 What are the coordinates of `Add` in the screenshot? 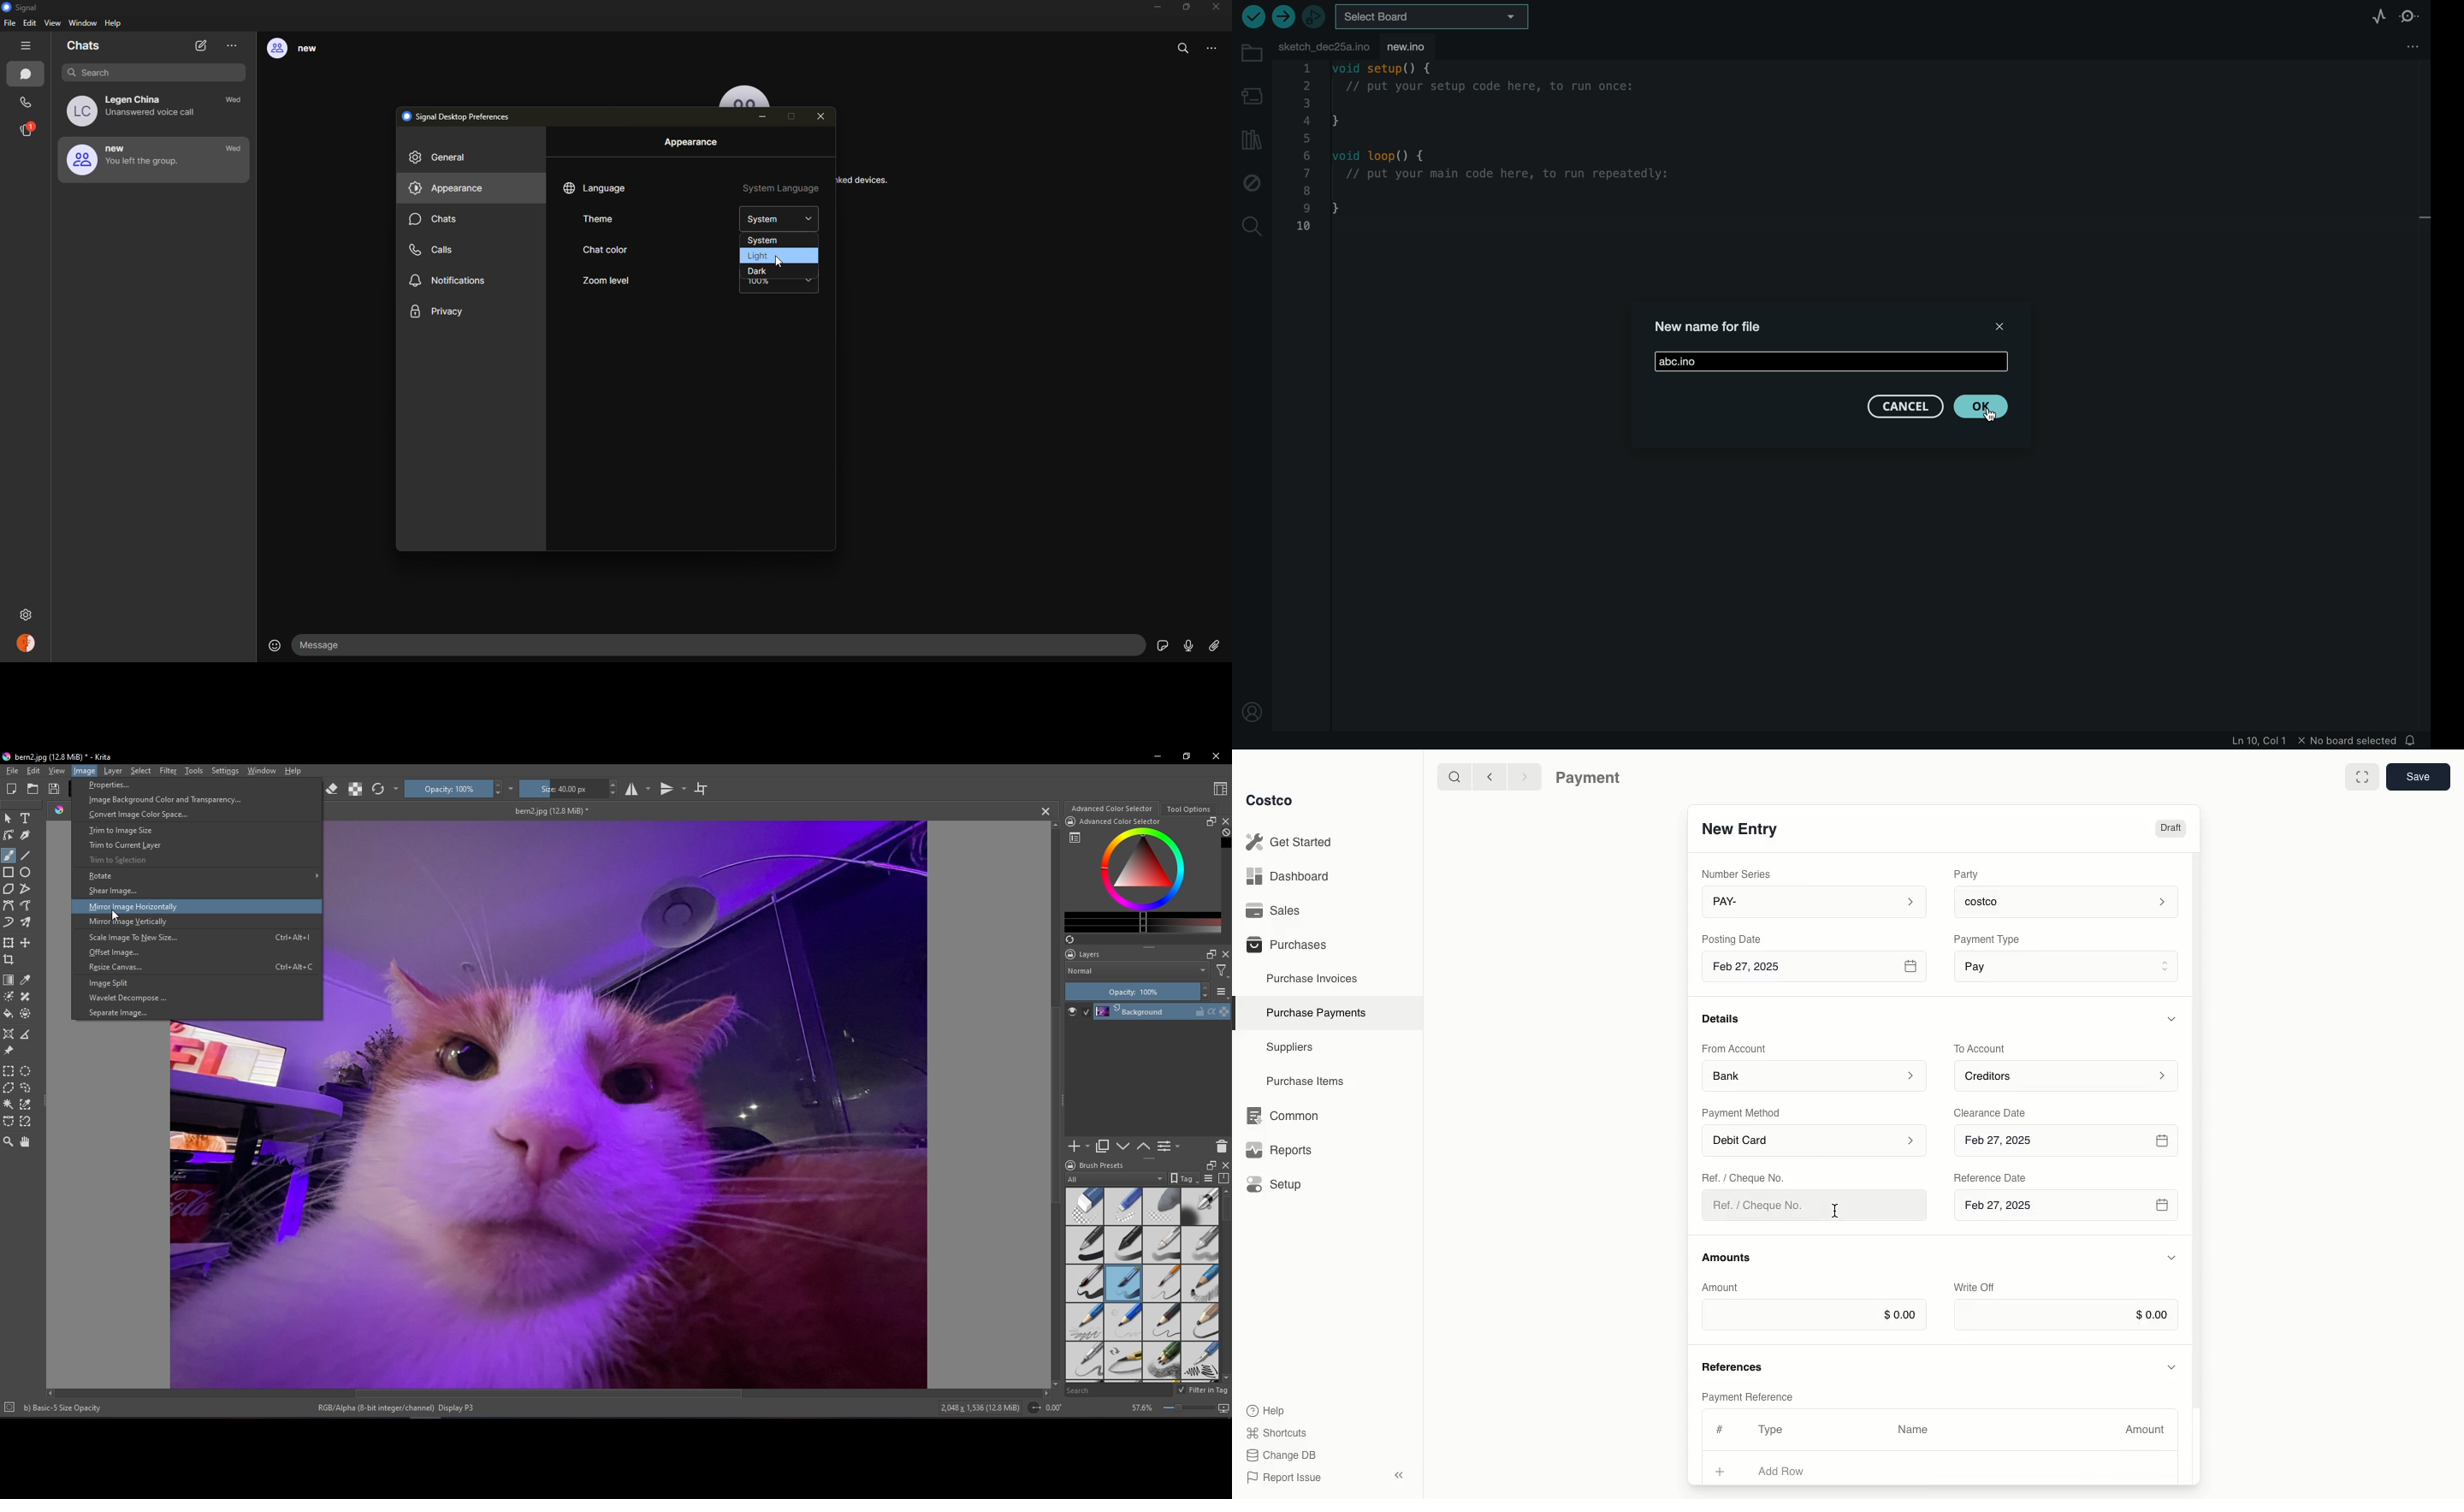 It's located at (1721, 1469).